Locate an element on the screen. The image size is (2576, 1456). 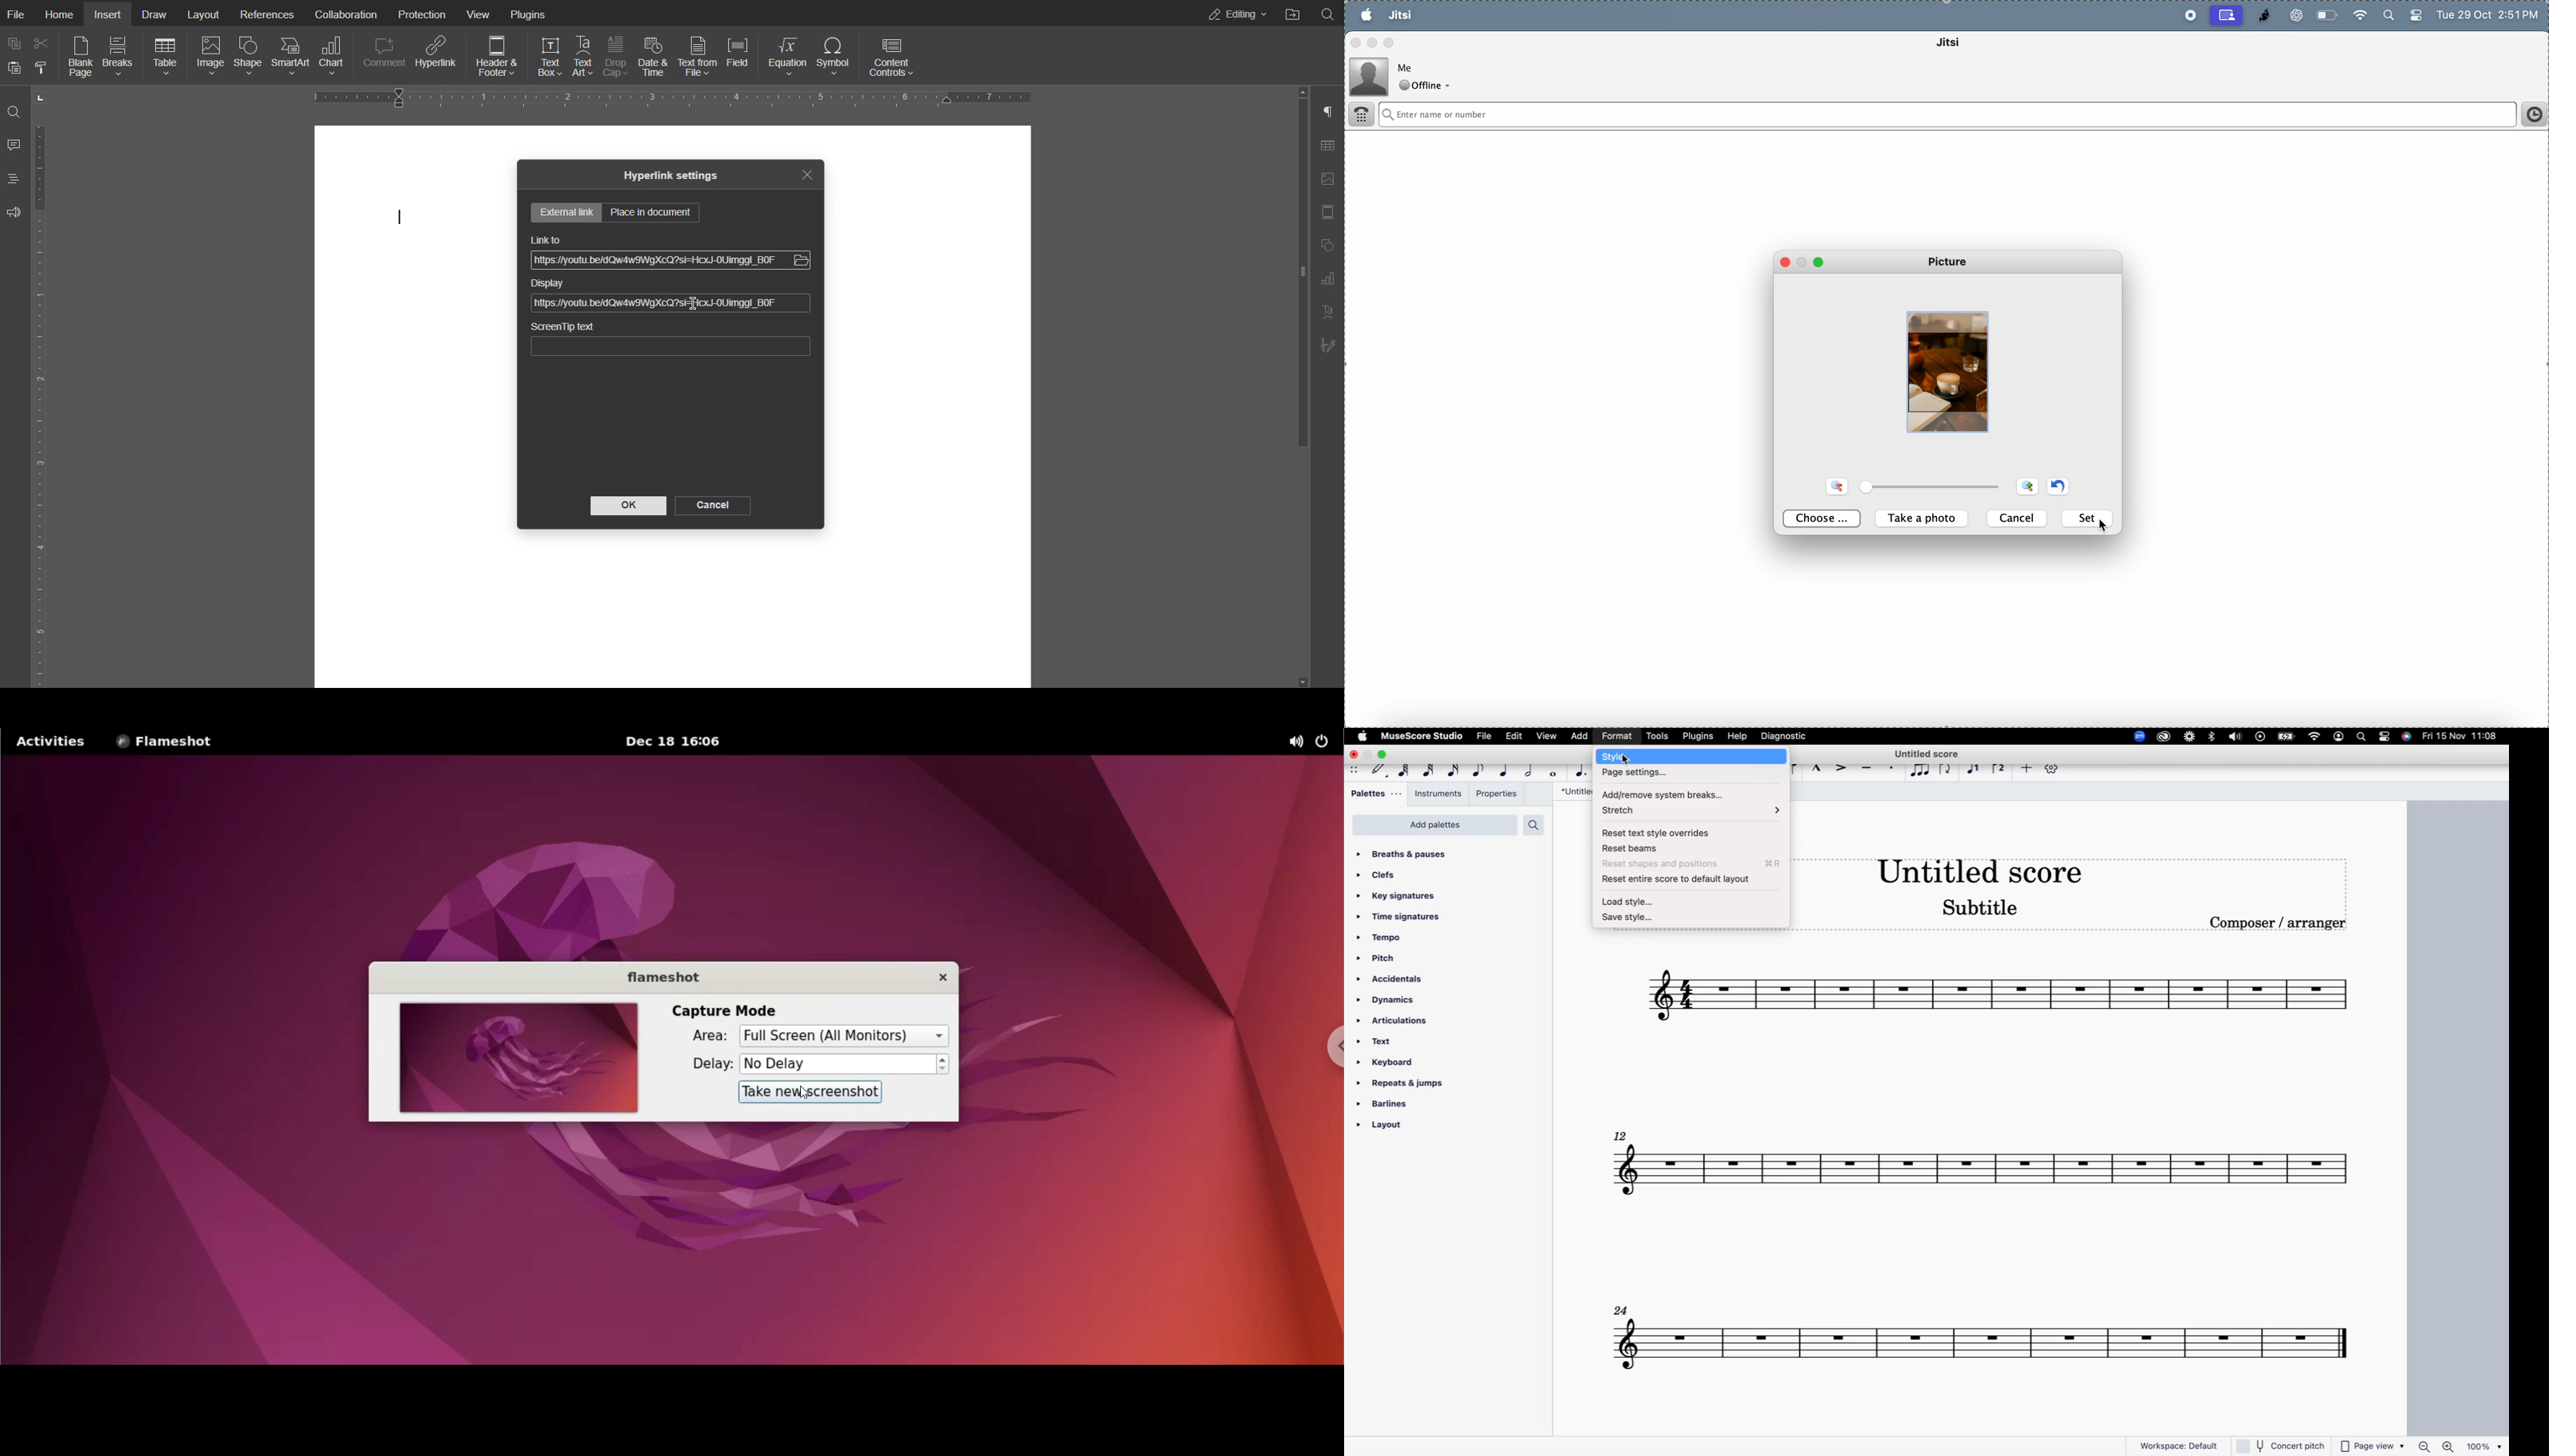
zoom percentage is located at coordinates (2487, 1446).